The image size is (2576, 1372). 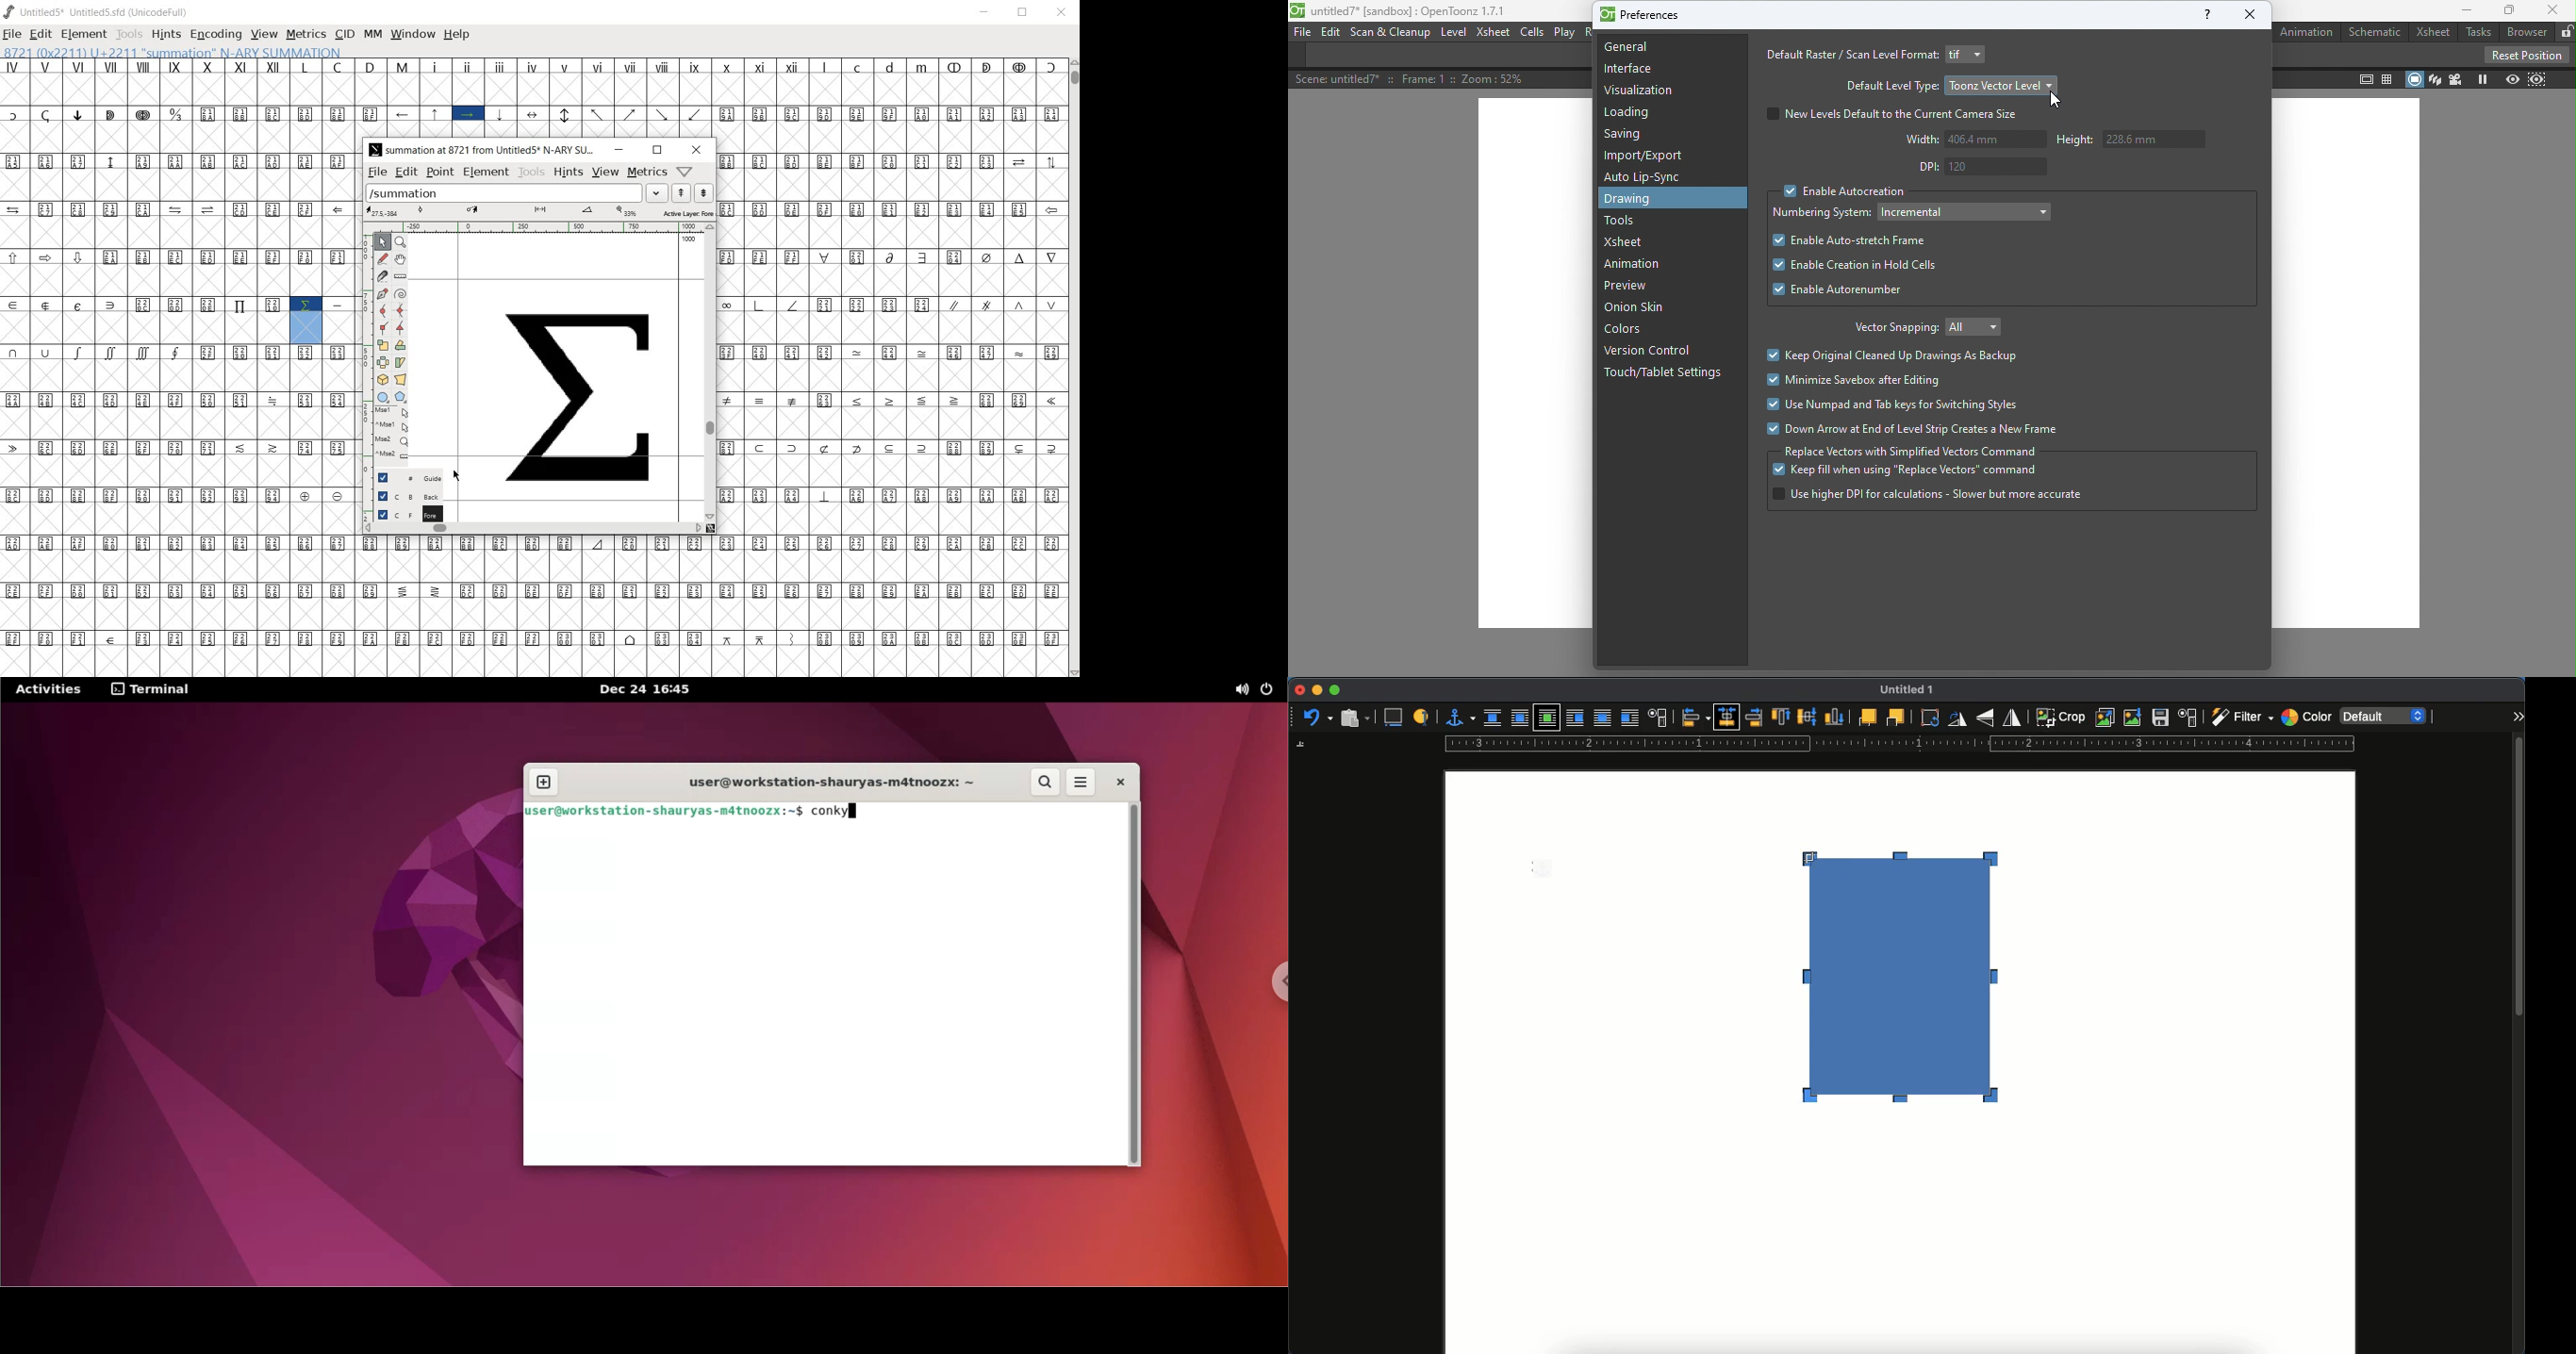 What do you see at coordinates (1755, 717) in the screenshot?
I see `right` at bounding box center [1755, 717].